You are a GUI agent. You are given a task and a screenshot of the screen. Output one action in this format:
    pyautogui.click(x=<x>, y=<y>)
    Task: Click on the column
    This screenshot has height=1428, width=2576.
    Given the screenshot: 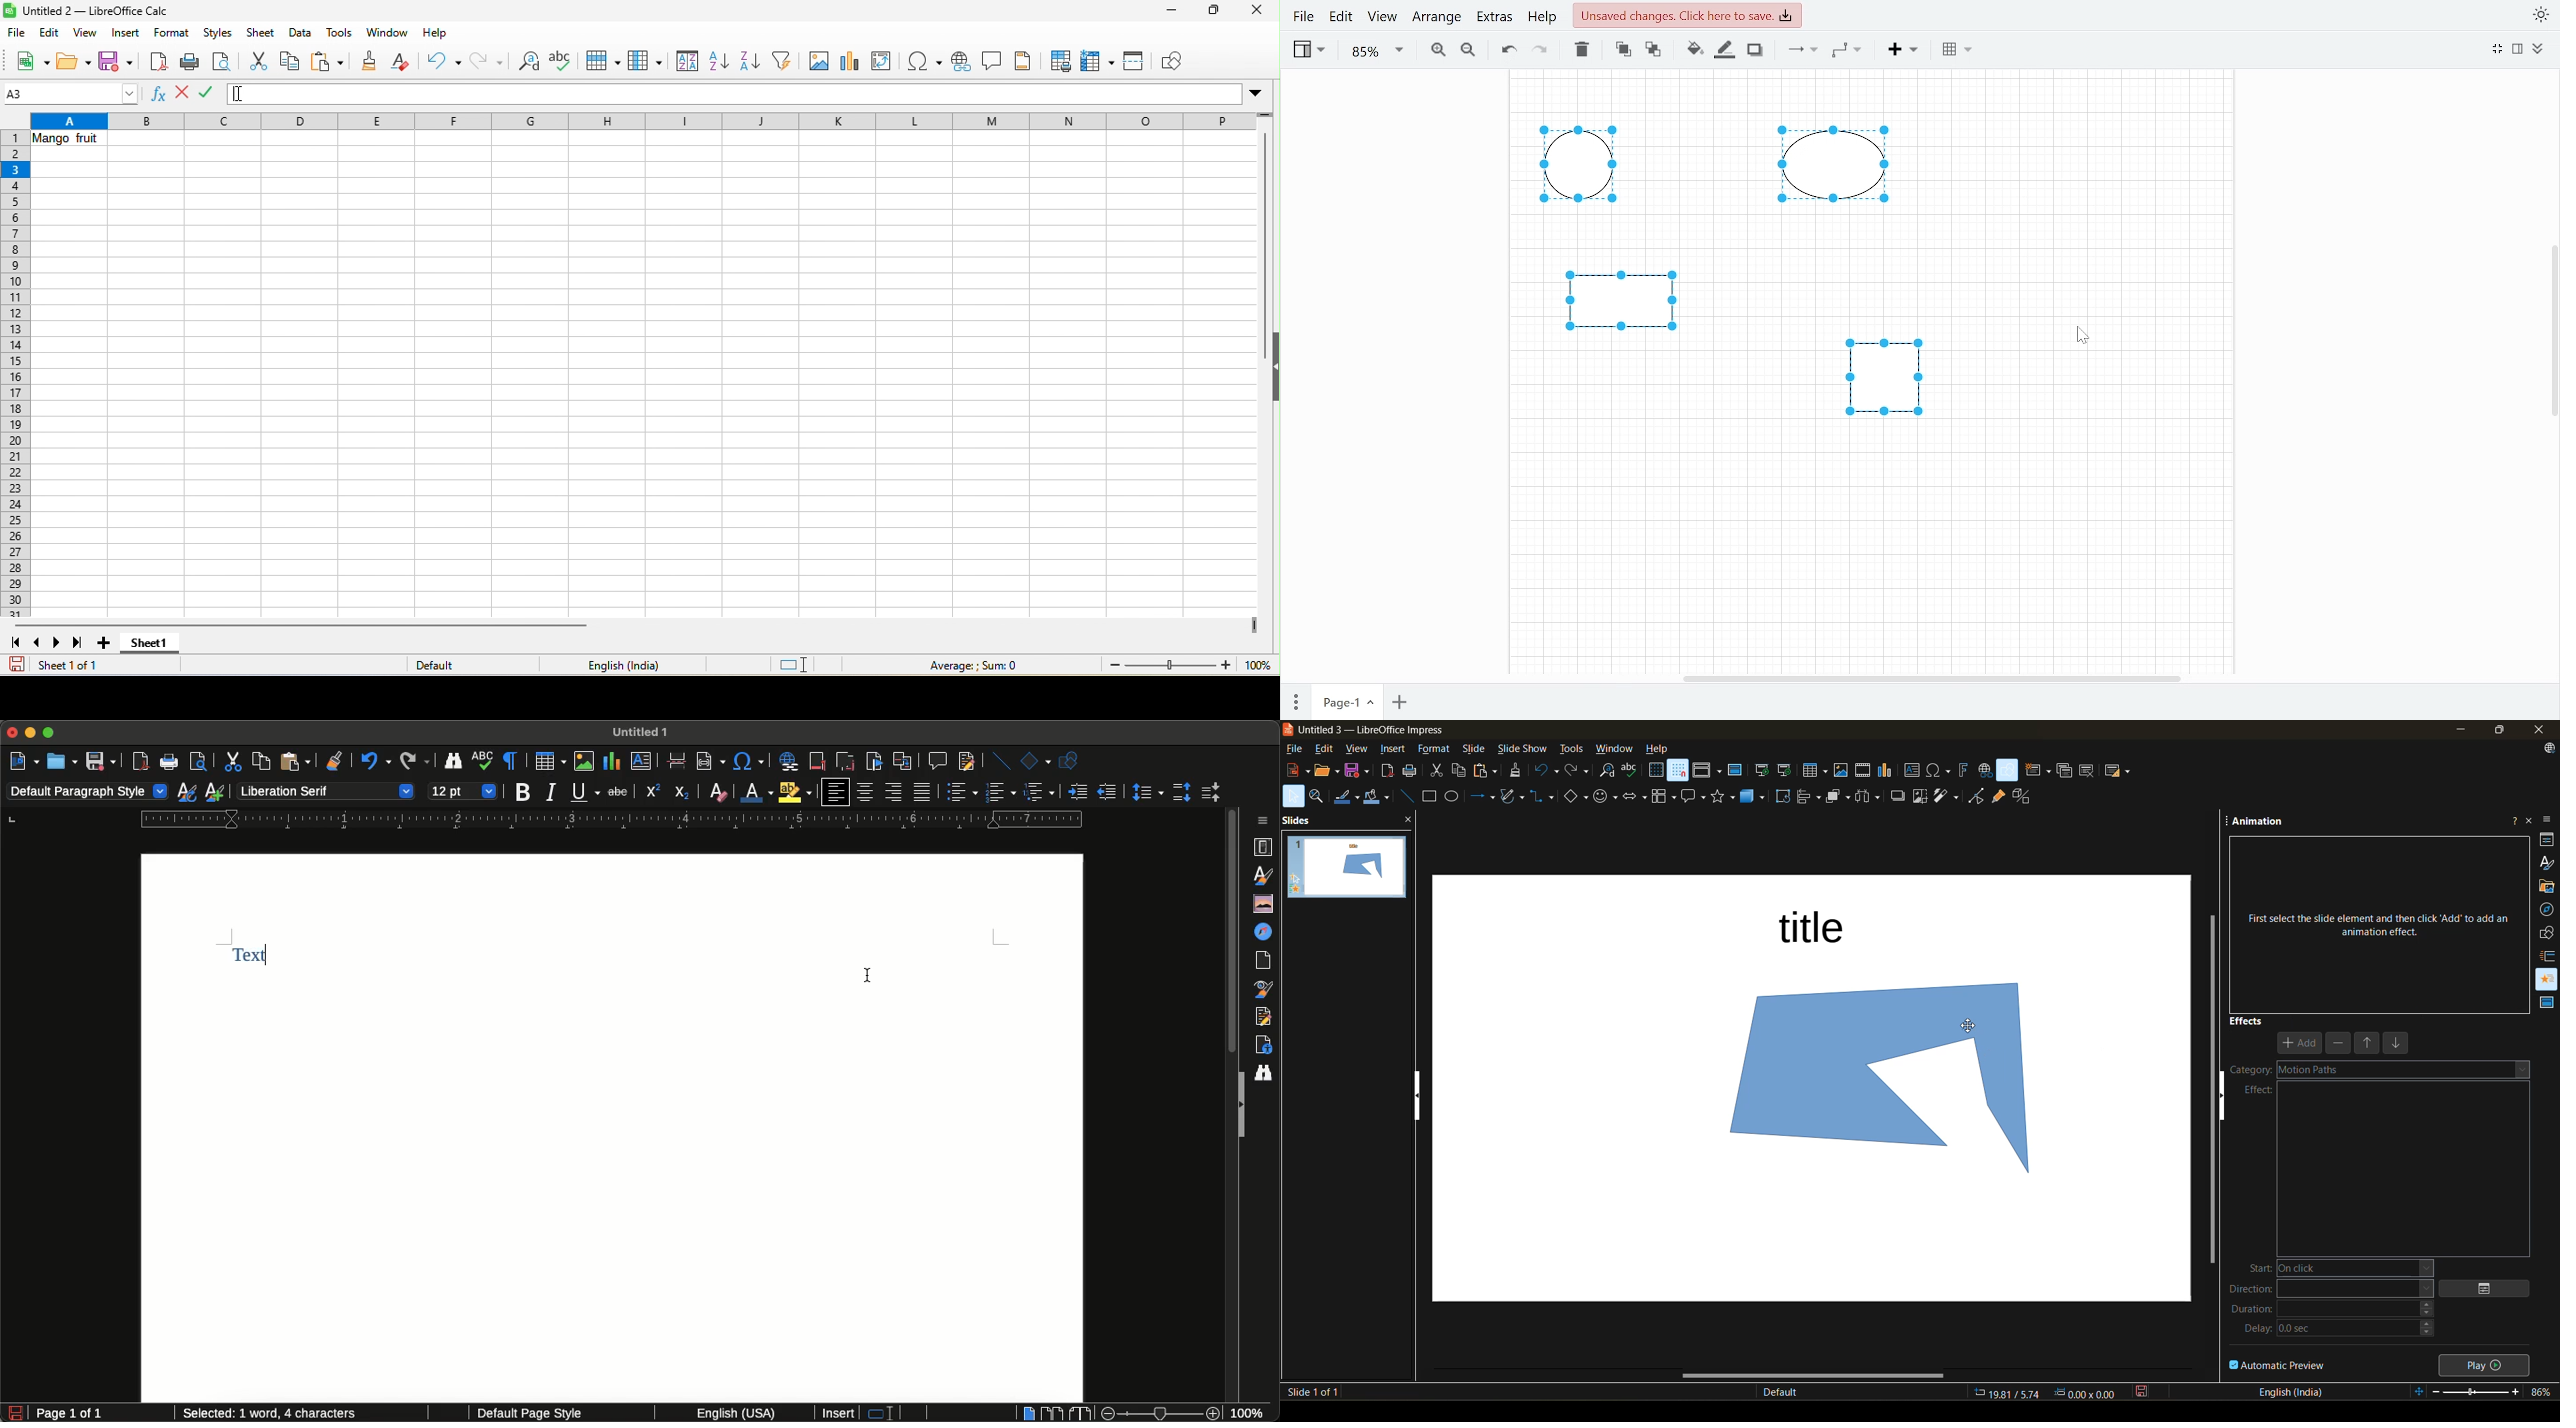 What is the action you would take?
    pyautogui.click(x=646, y=63)
    